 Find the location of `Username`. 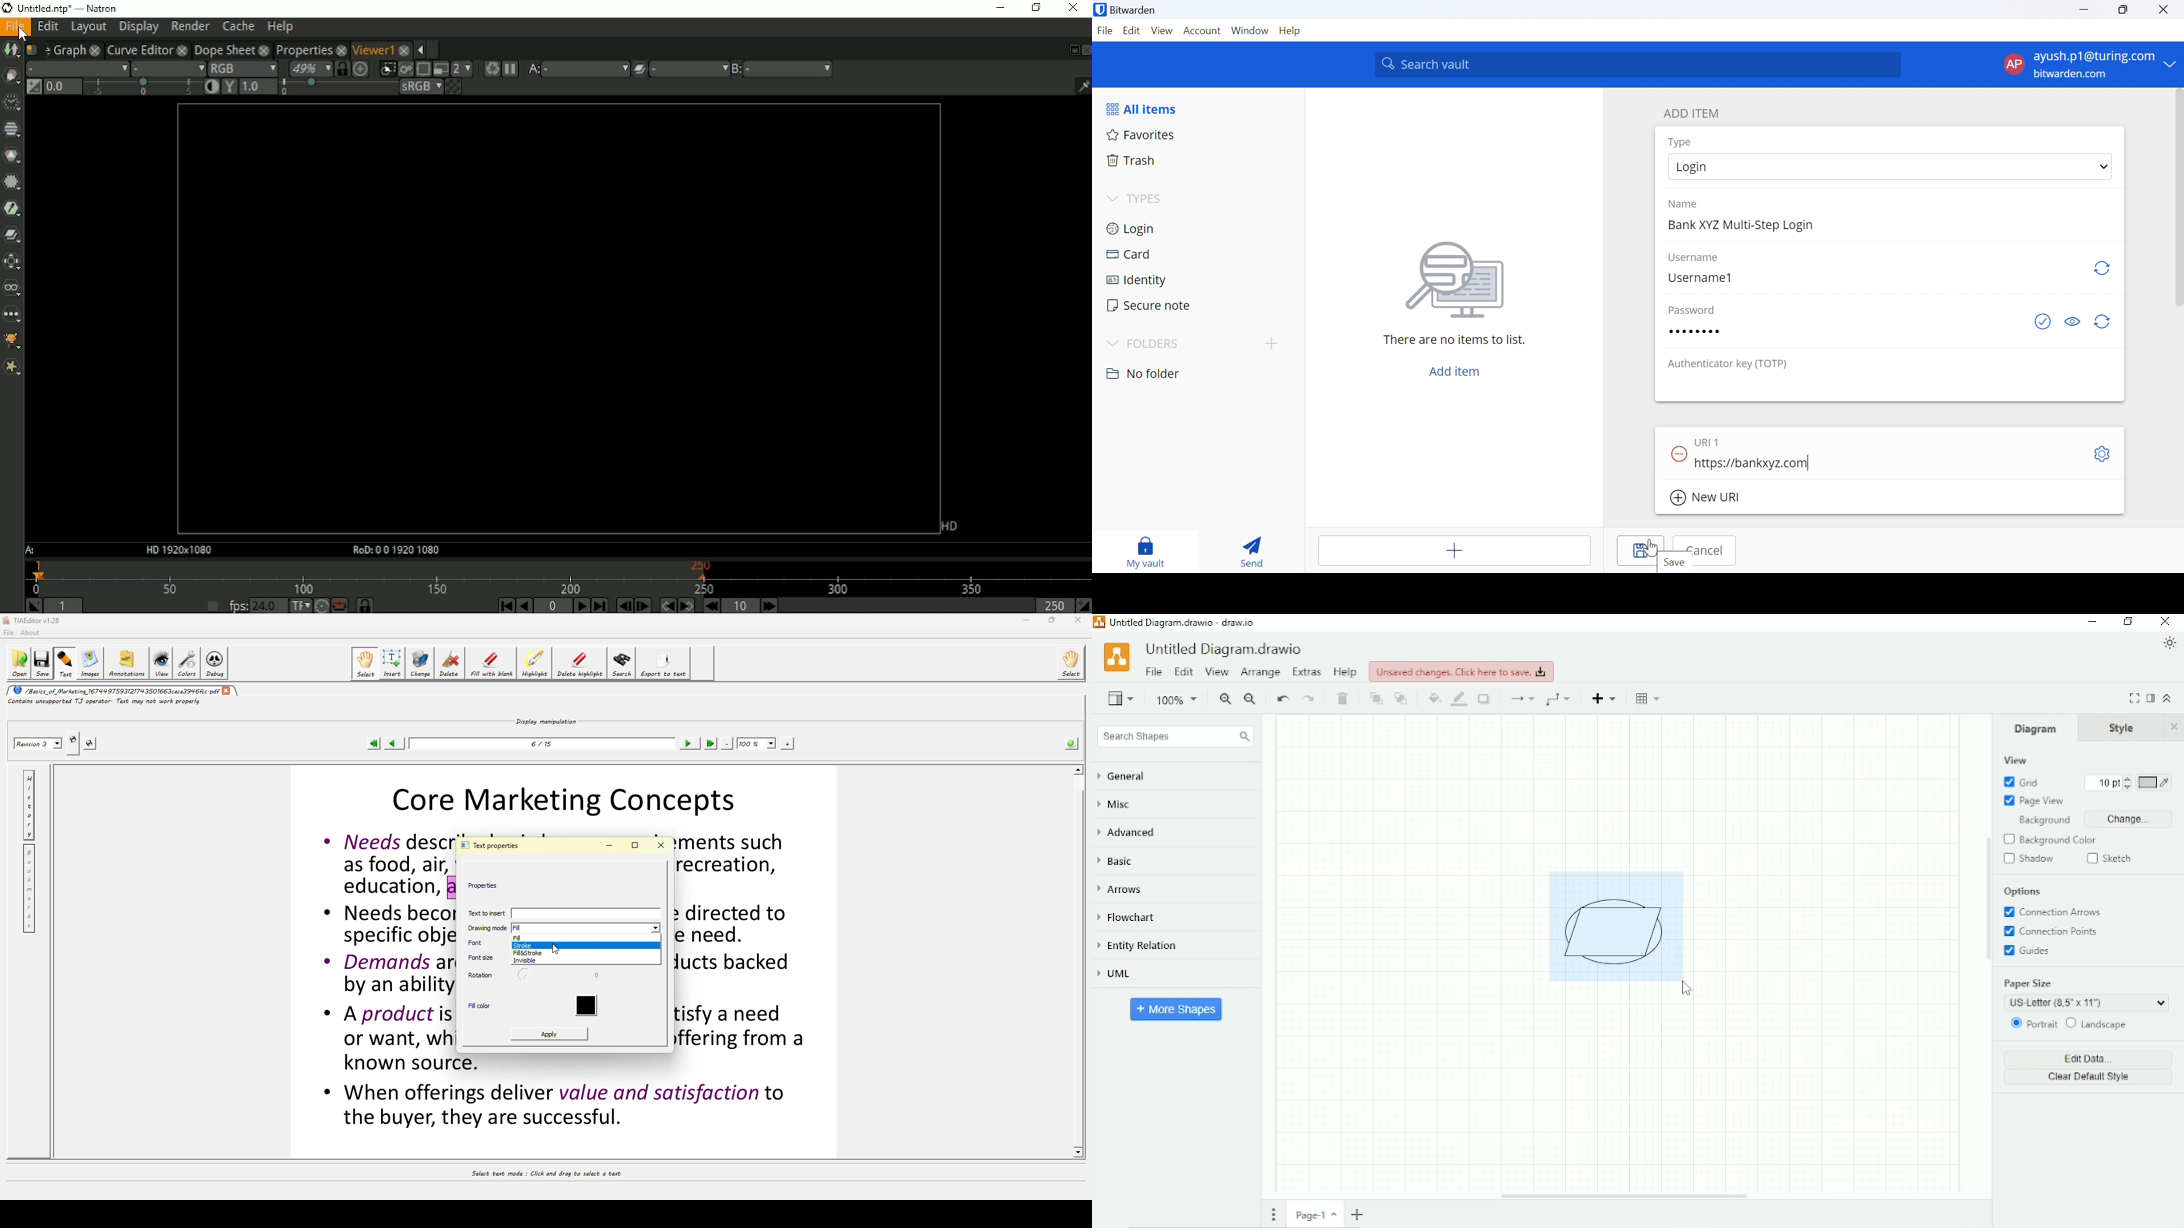

Username is located at coordinates (1694, 258).